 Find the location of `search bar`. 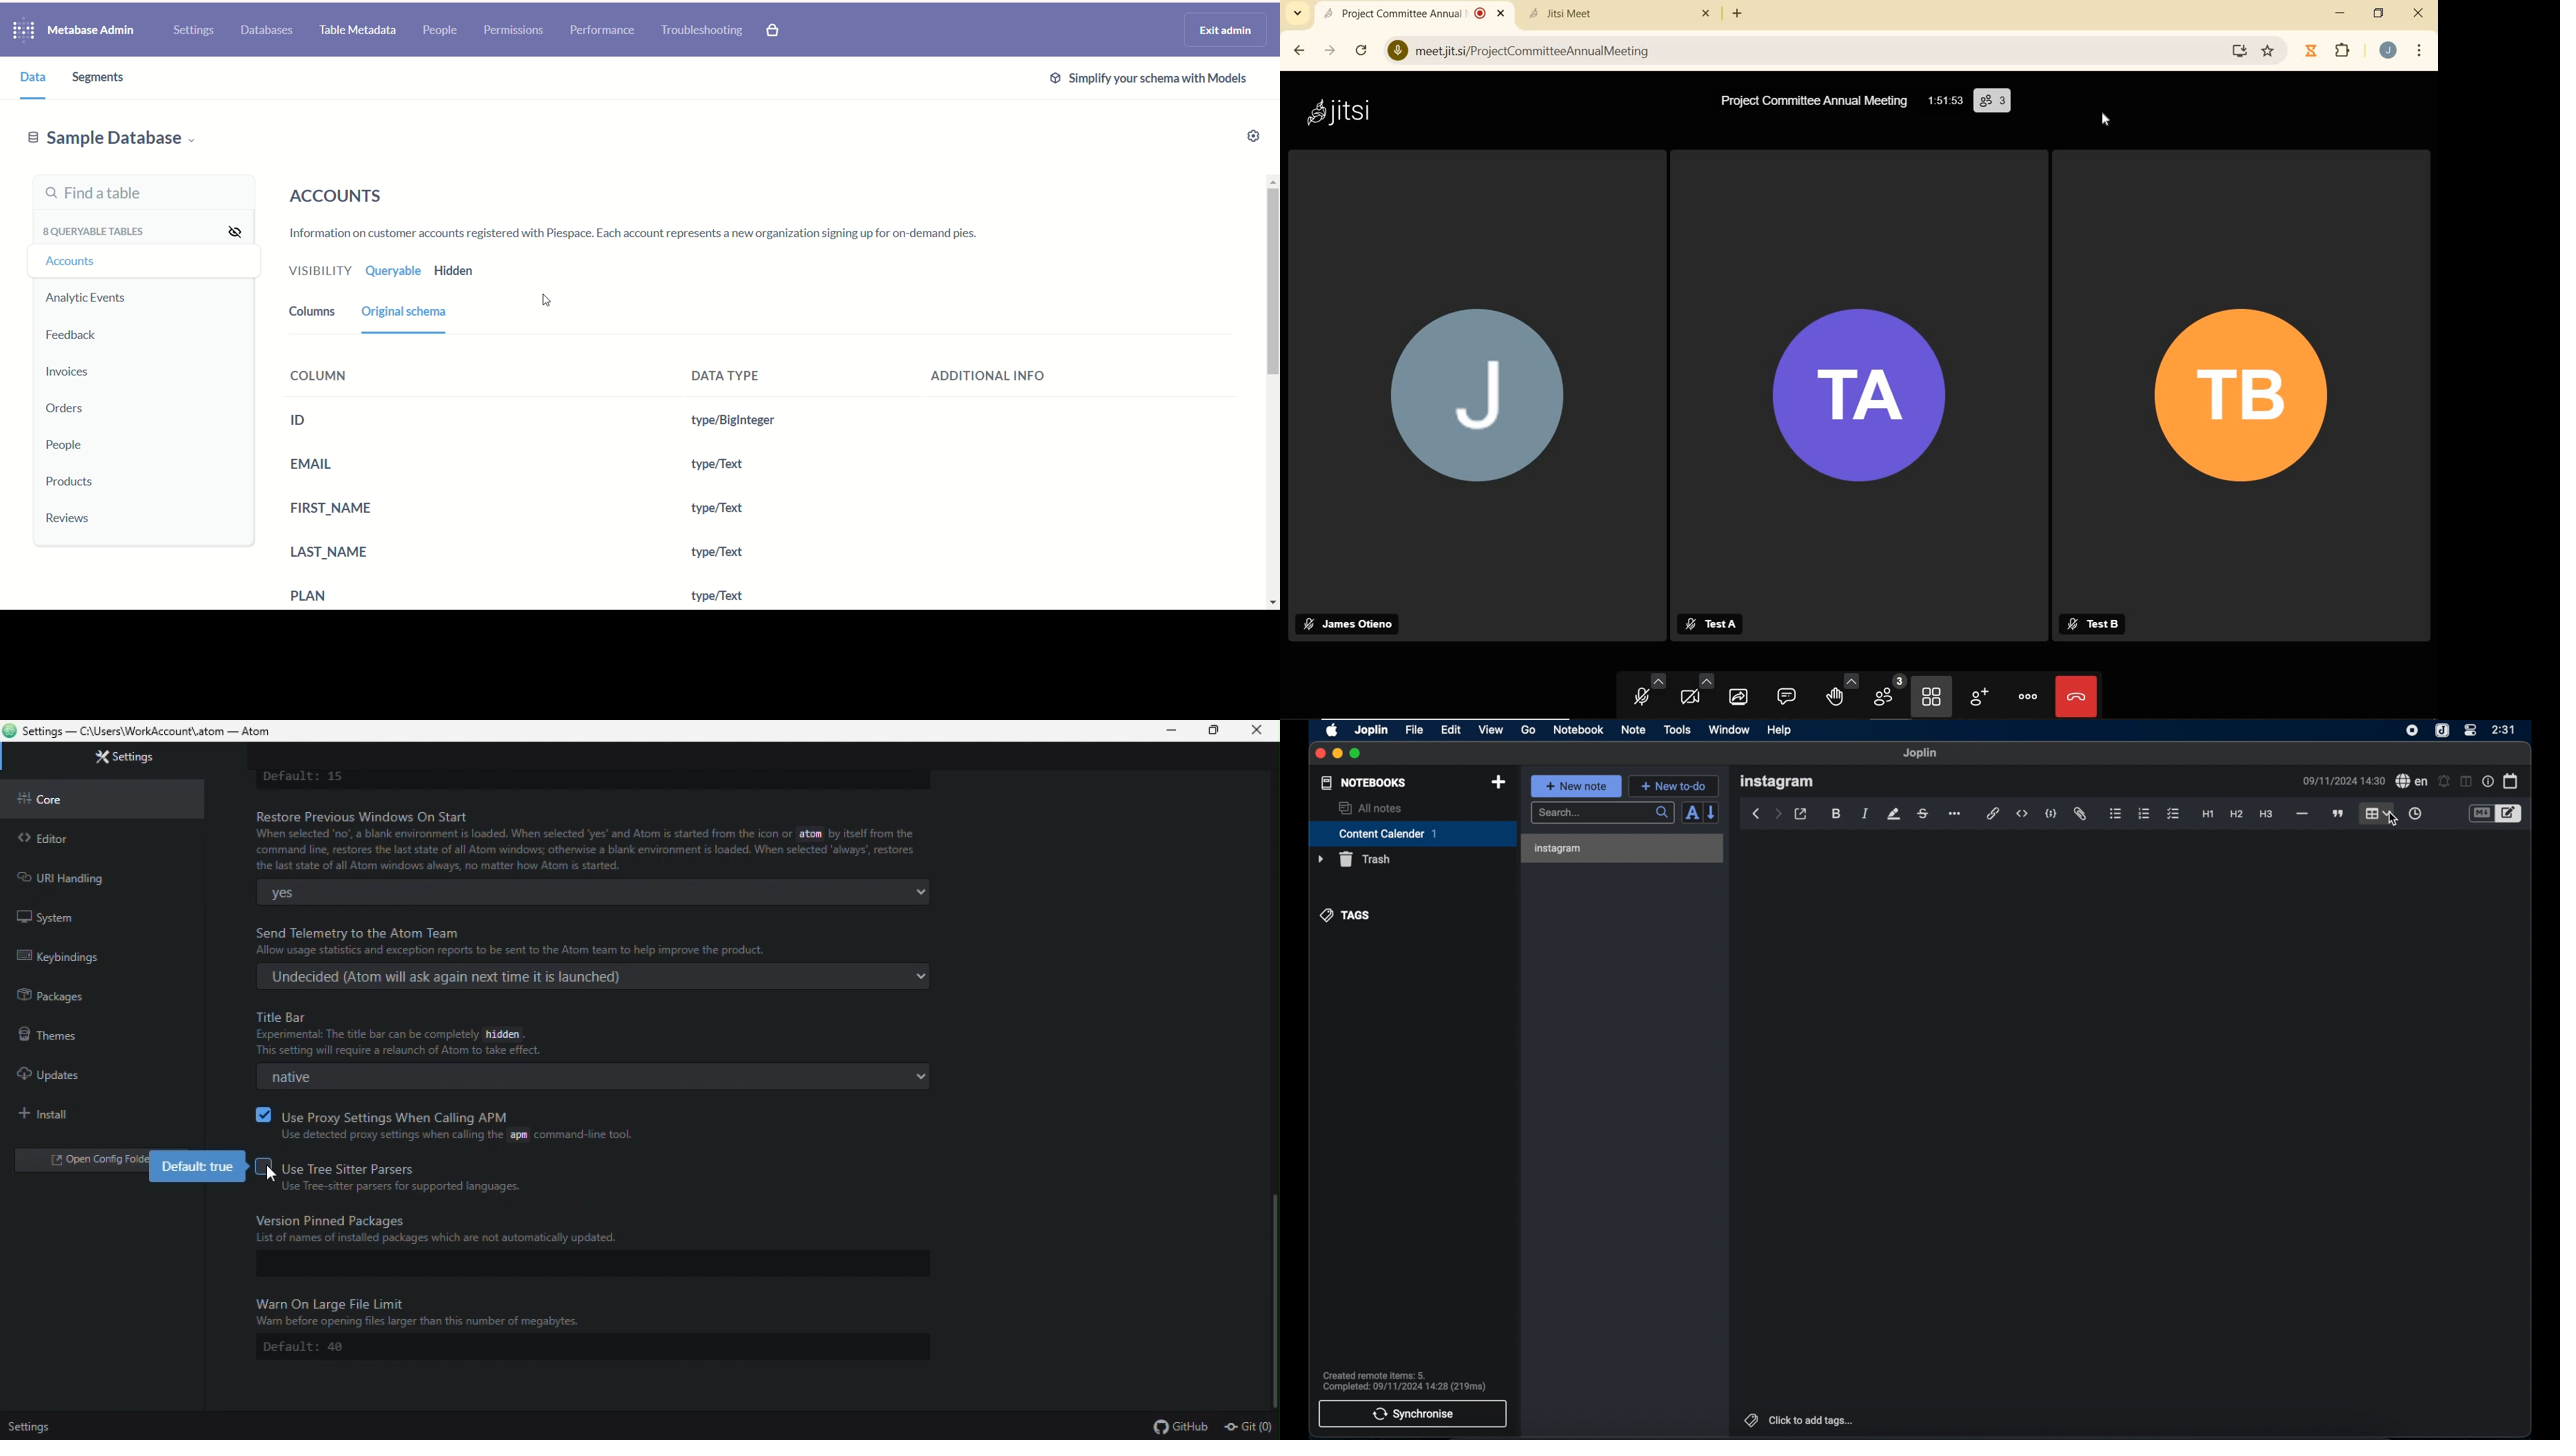

search bar is located at coordinates (1603, 813).